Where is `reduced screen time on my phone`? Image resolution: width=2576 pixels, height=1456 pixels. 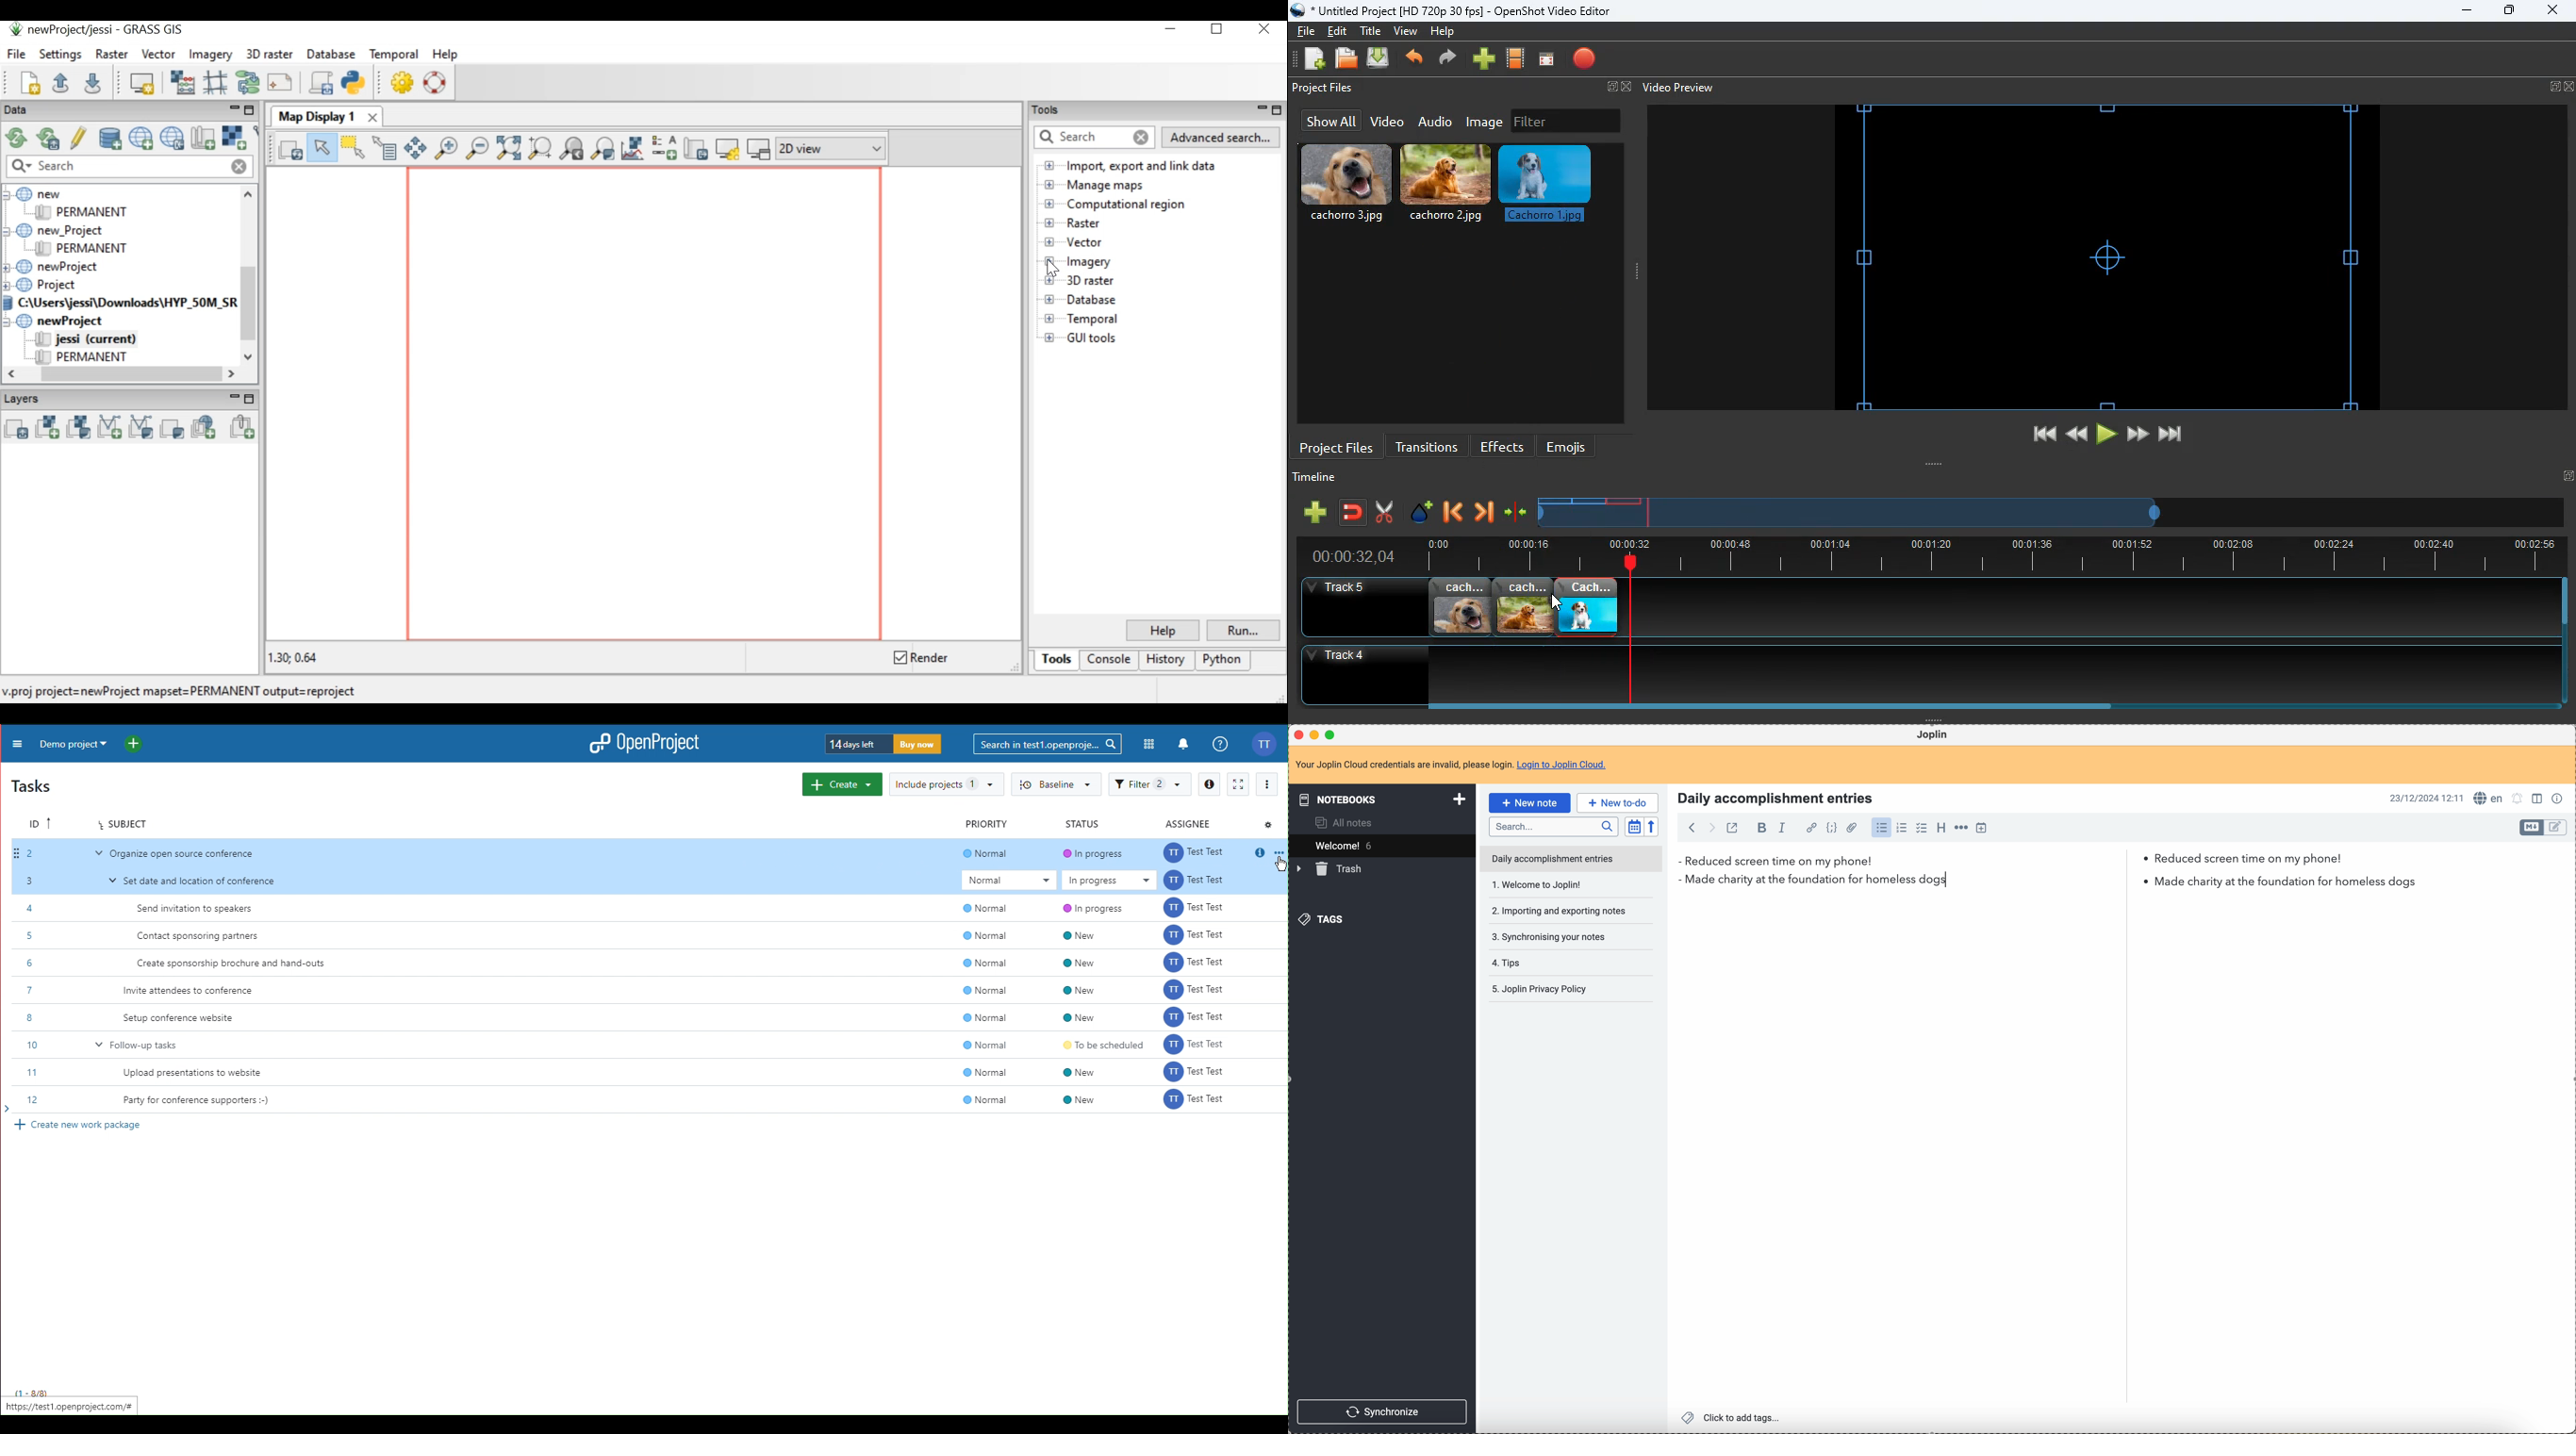
reduced screen time on my phone is located at coordinates (2010, 861).